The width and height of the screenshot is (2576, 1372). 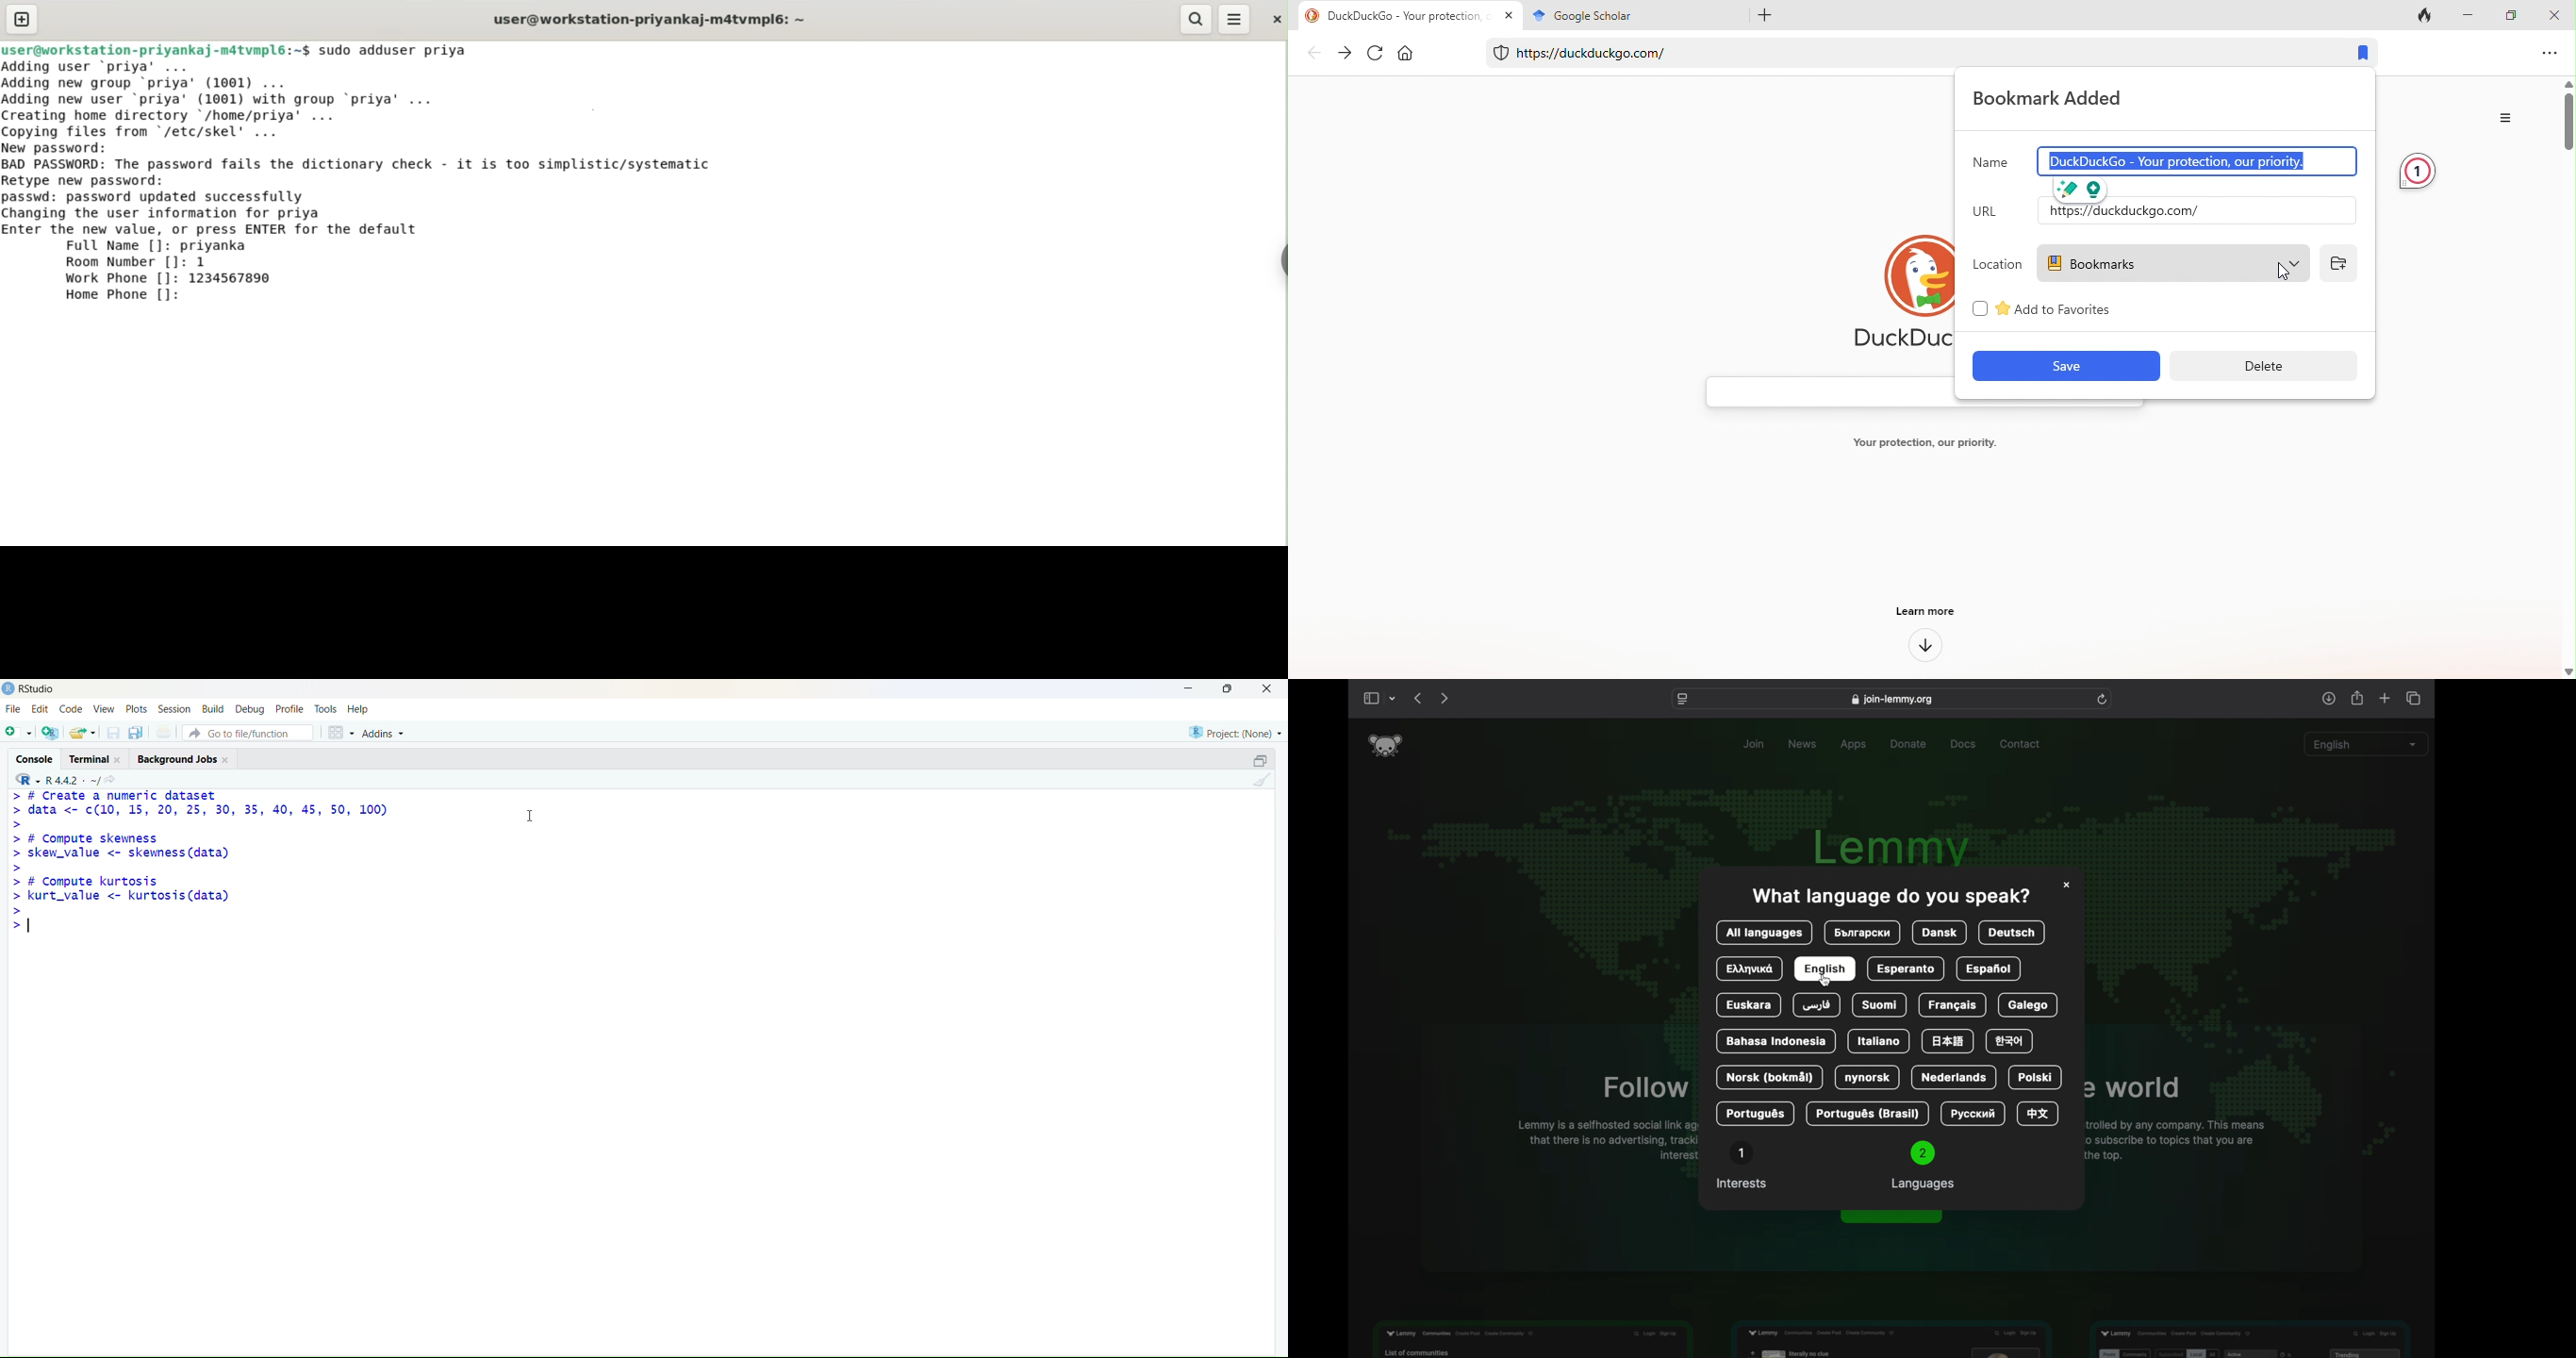 I want to click on web link, so click(x=1903, y=49).